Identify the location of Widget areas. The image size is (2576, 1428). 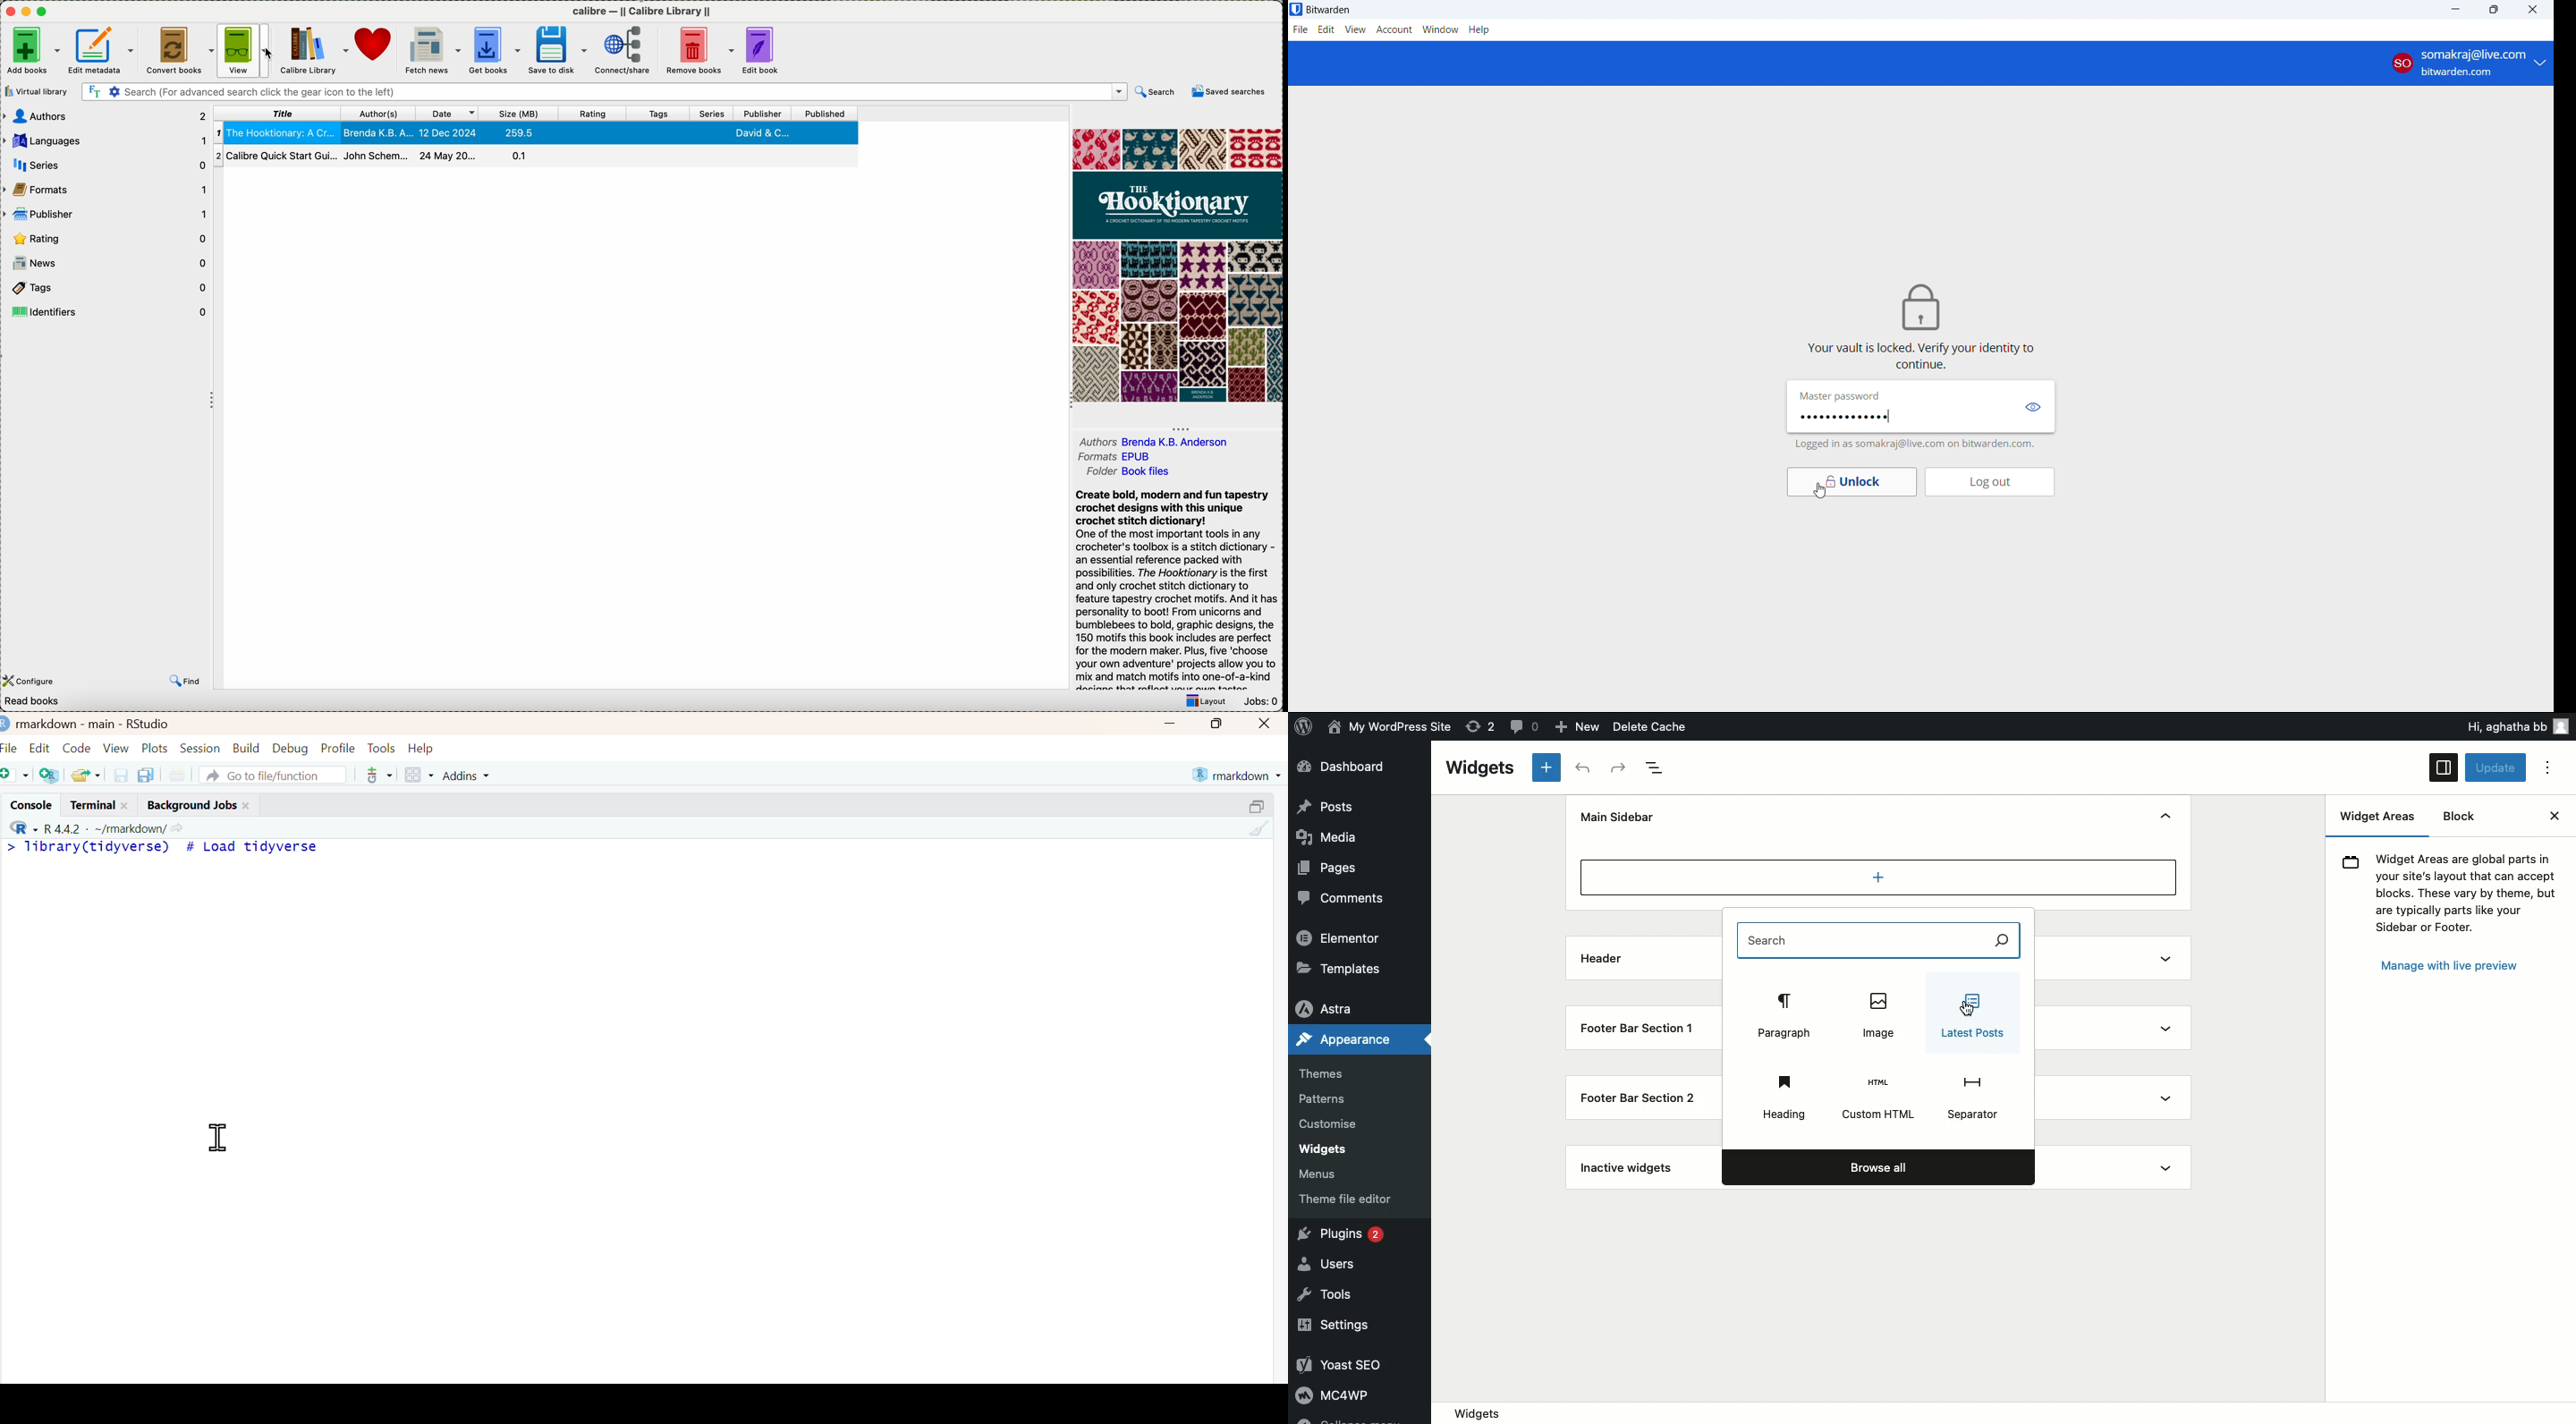
(2382, 819).